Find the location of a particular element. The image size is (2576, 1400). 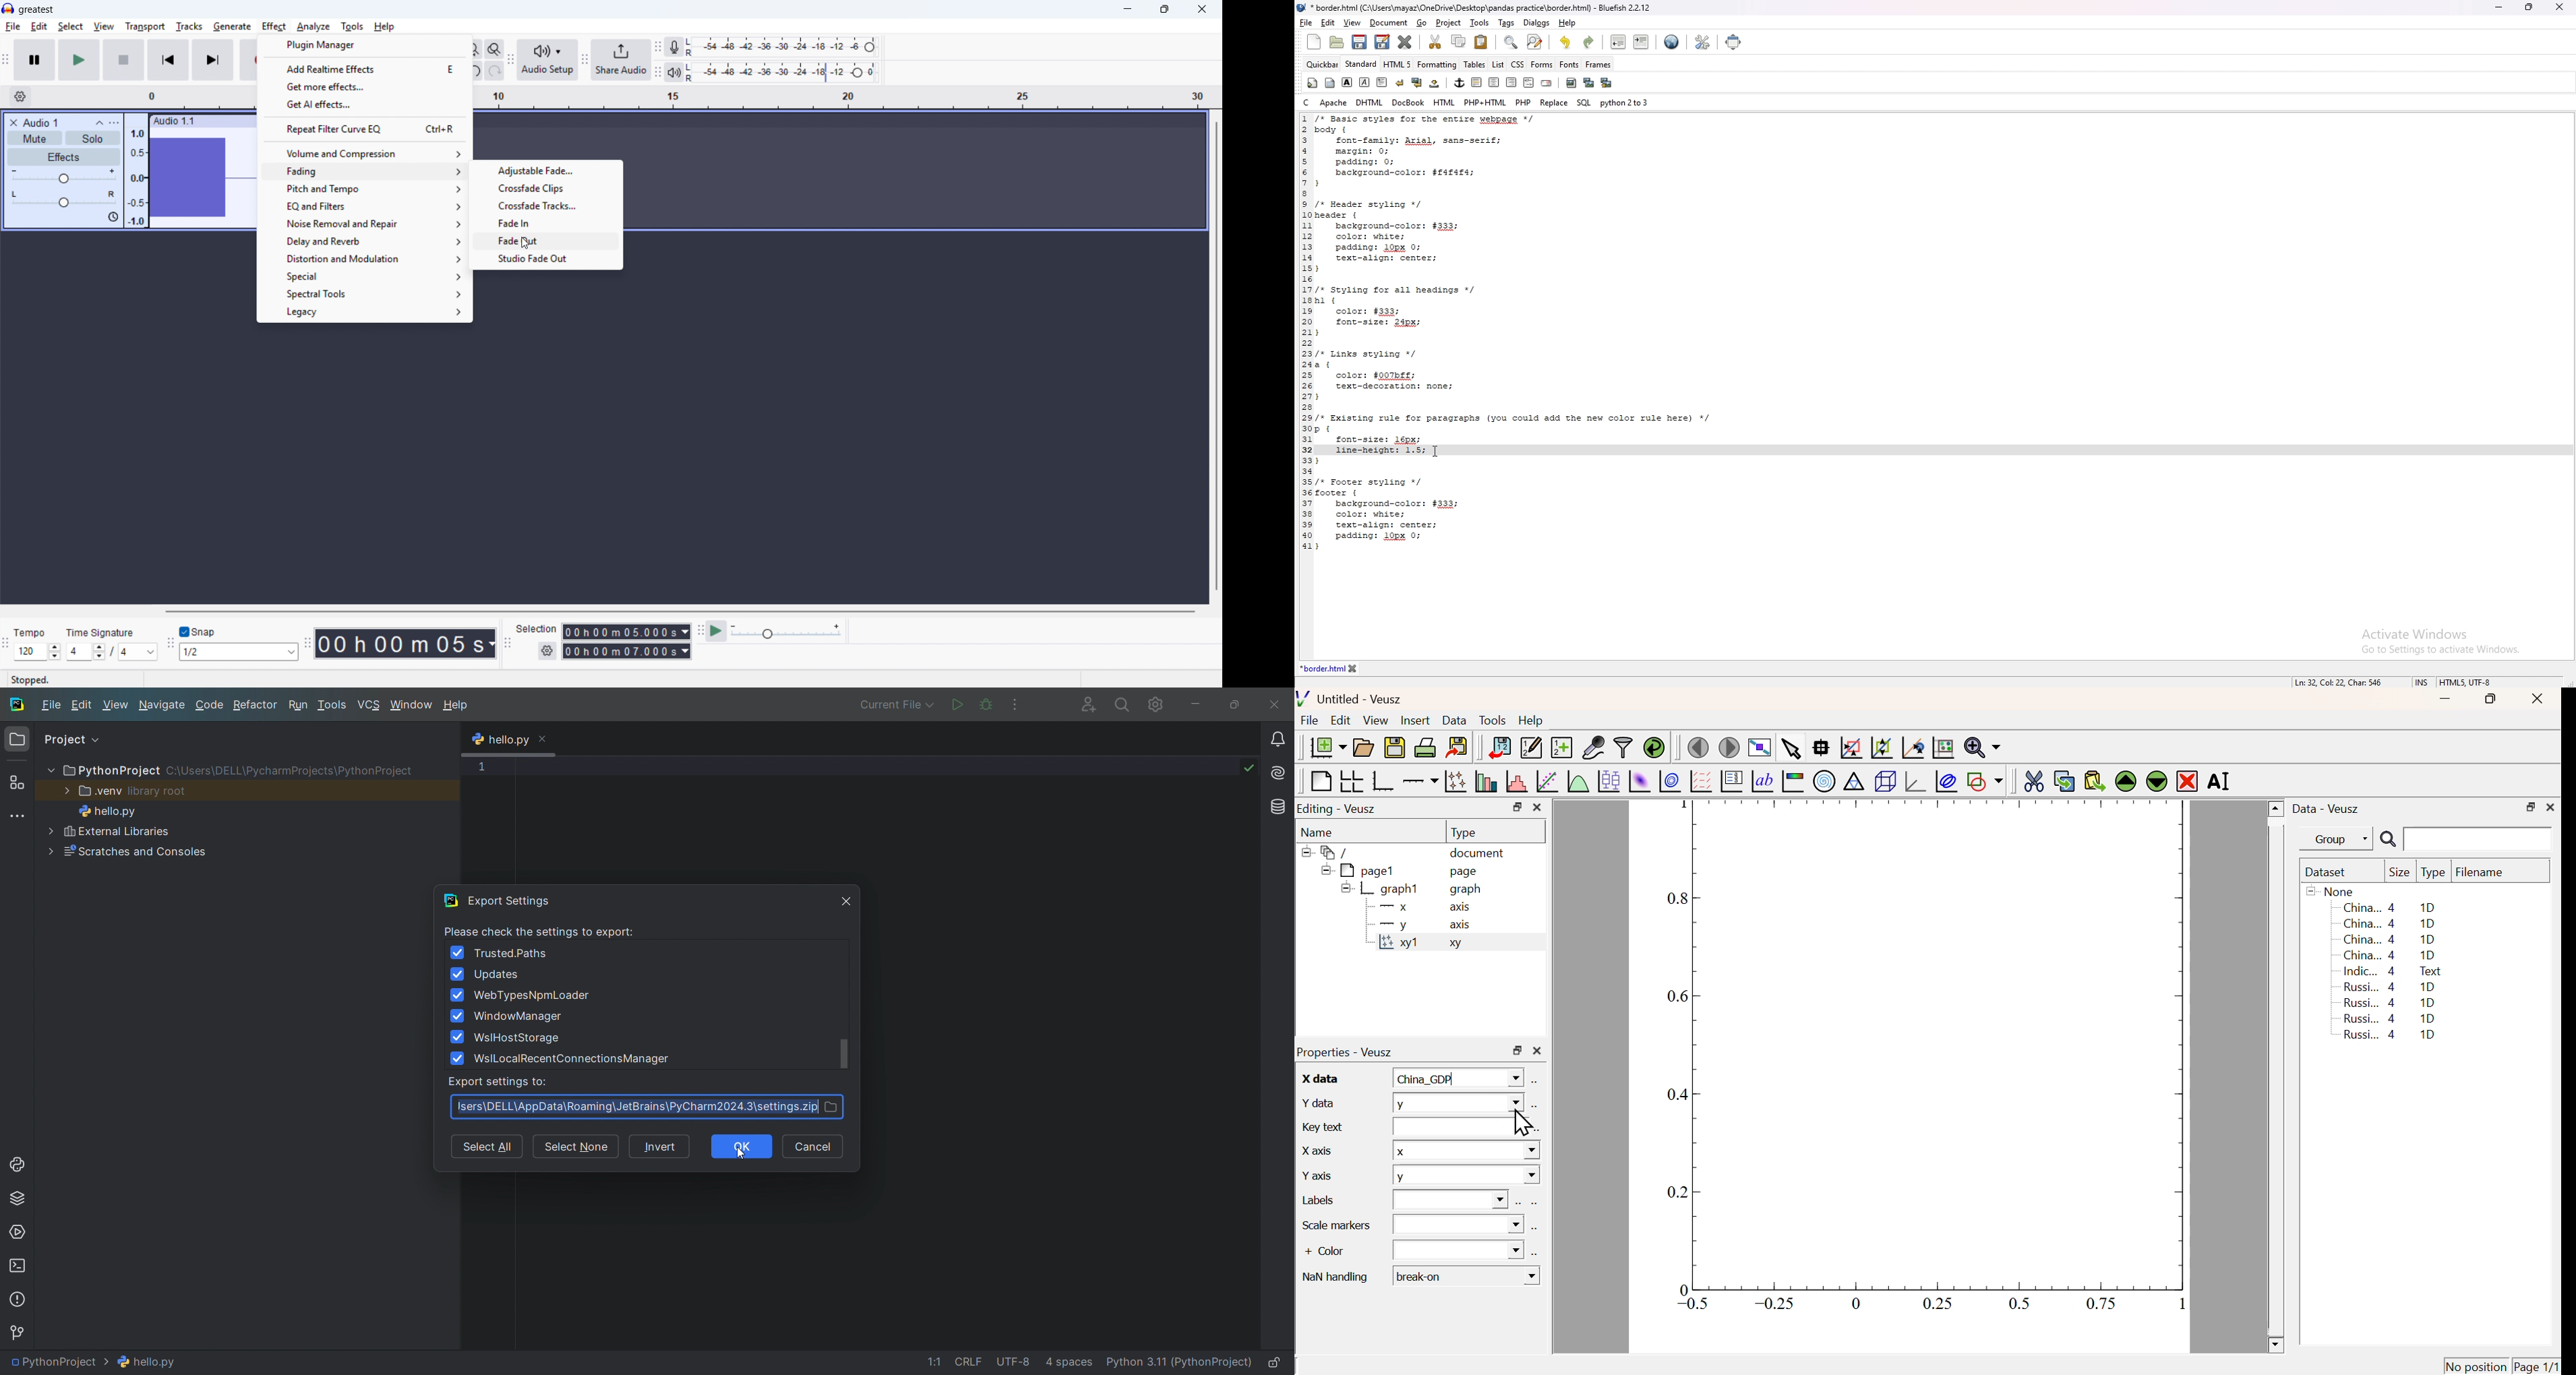

open is located at coordinates (1336, 43).